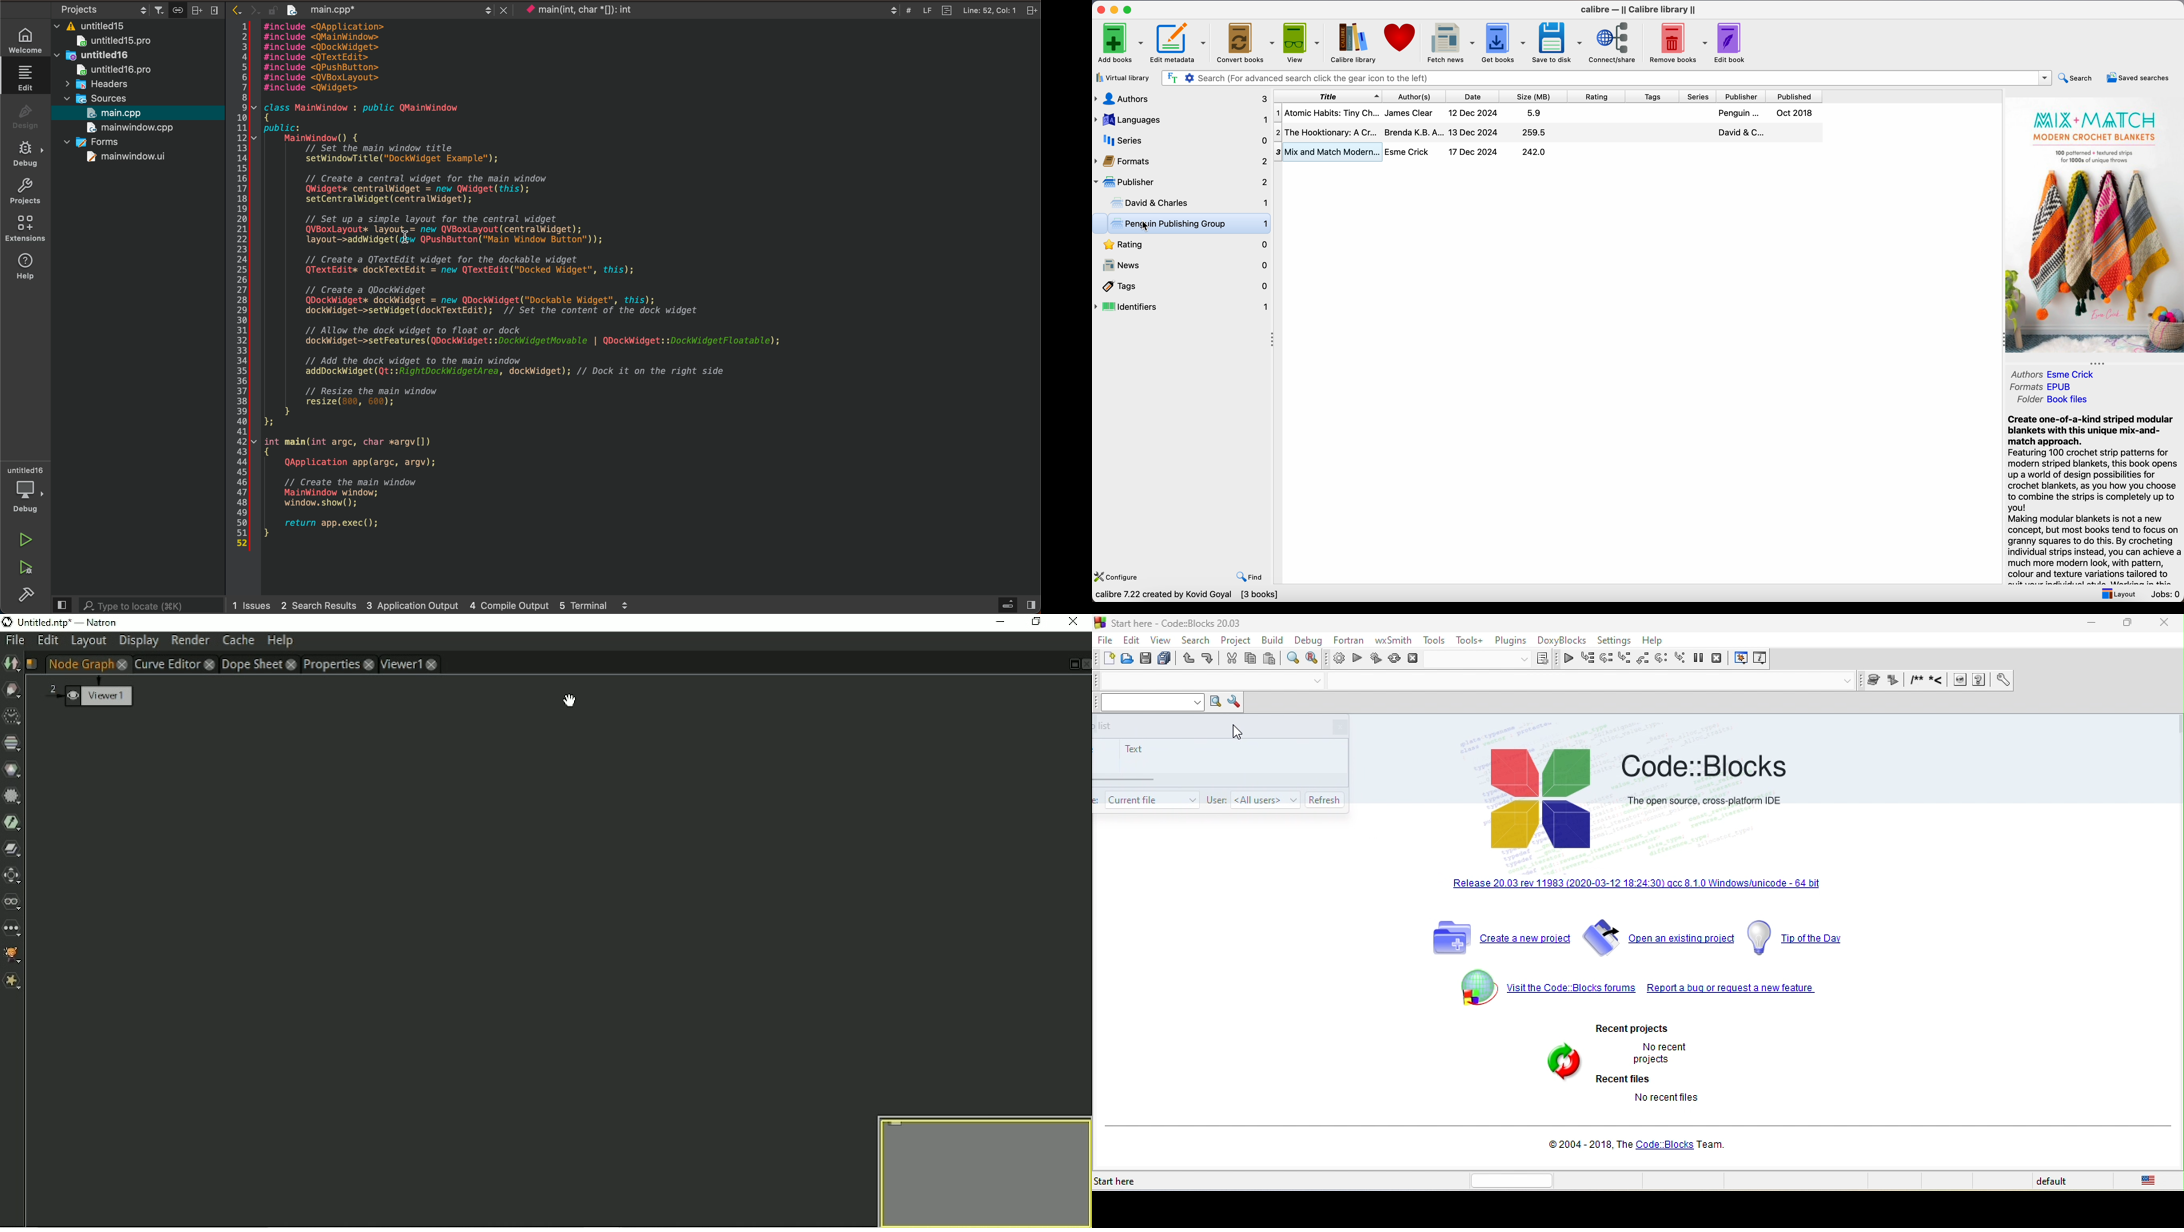 Image resolution: width=2184 pixels, height=1232 pixels. Describe the element at coordinates (105, 8) in the screenshot. I see `object settings` at that location.